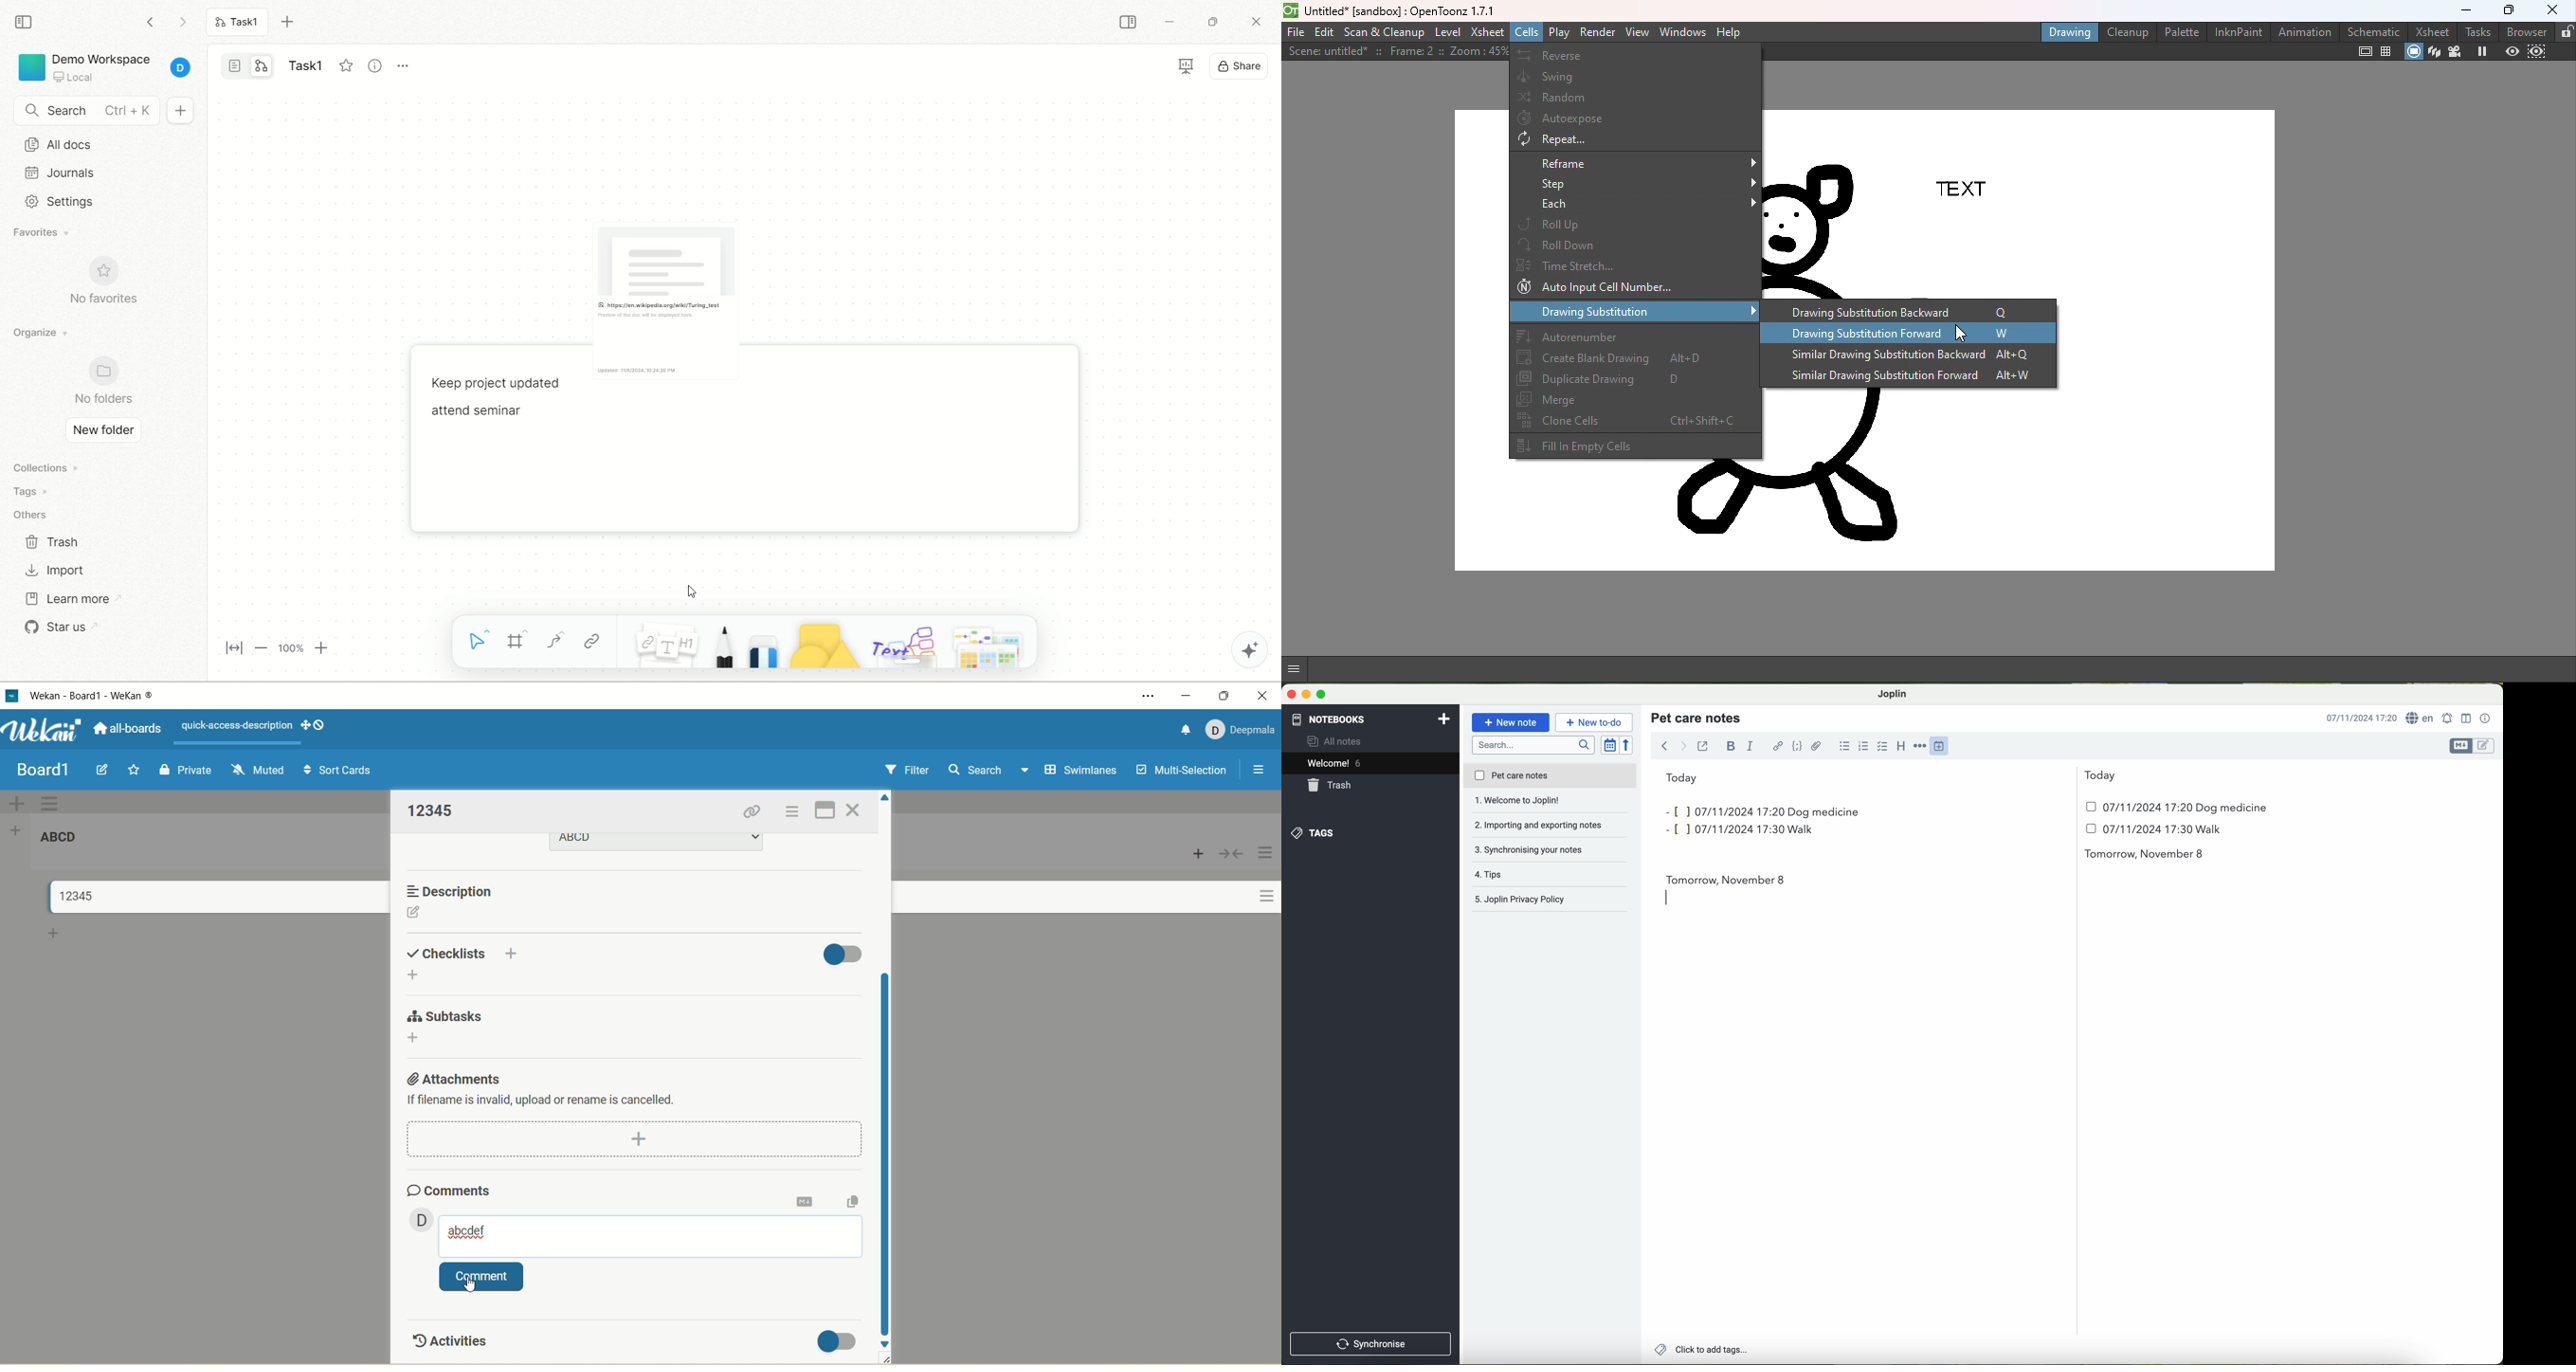 The height and width of the screenshot is (1372, 2576). What do you see at coordinates (1511, 723) in the screenshot?
I see `new note button` at bounding box center [1511, 723].